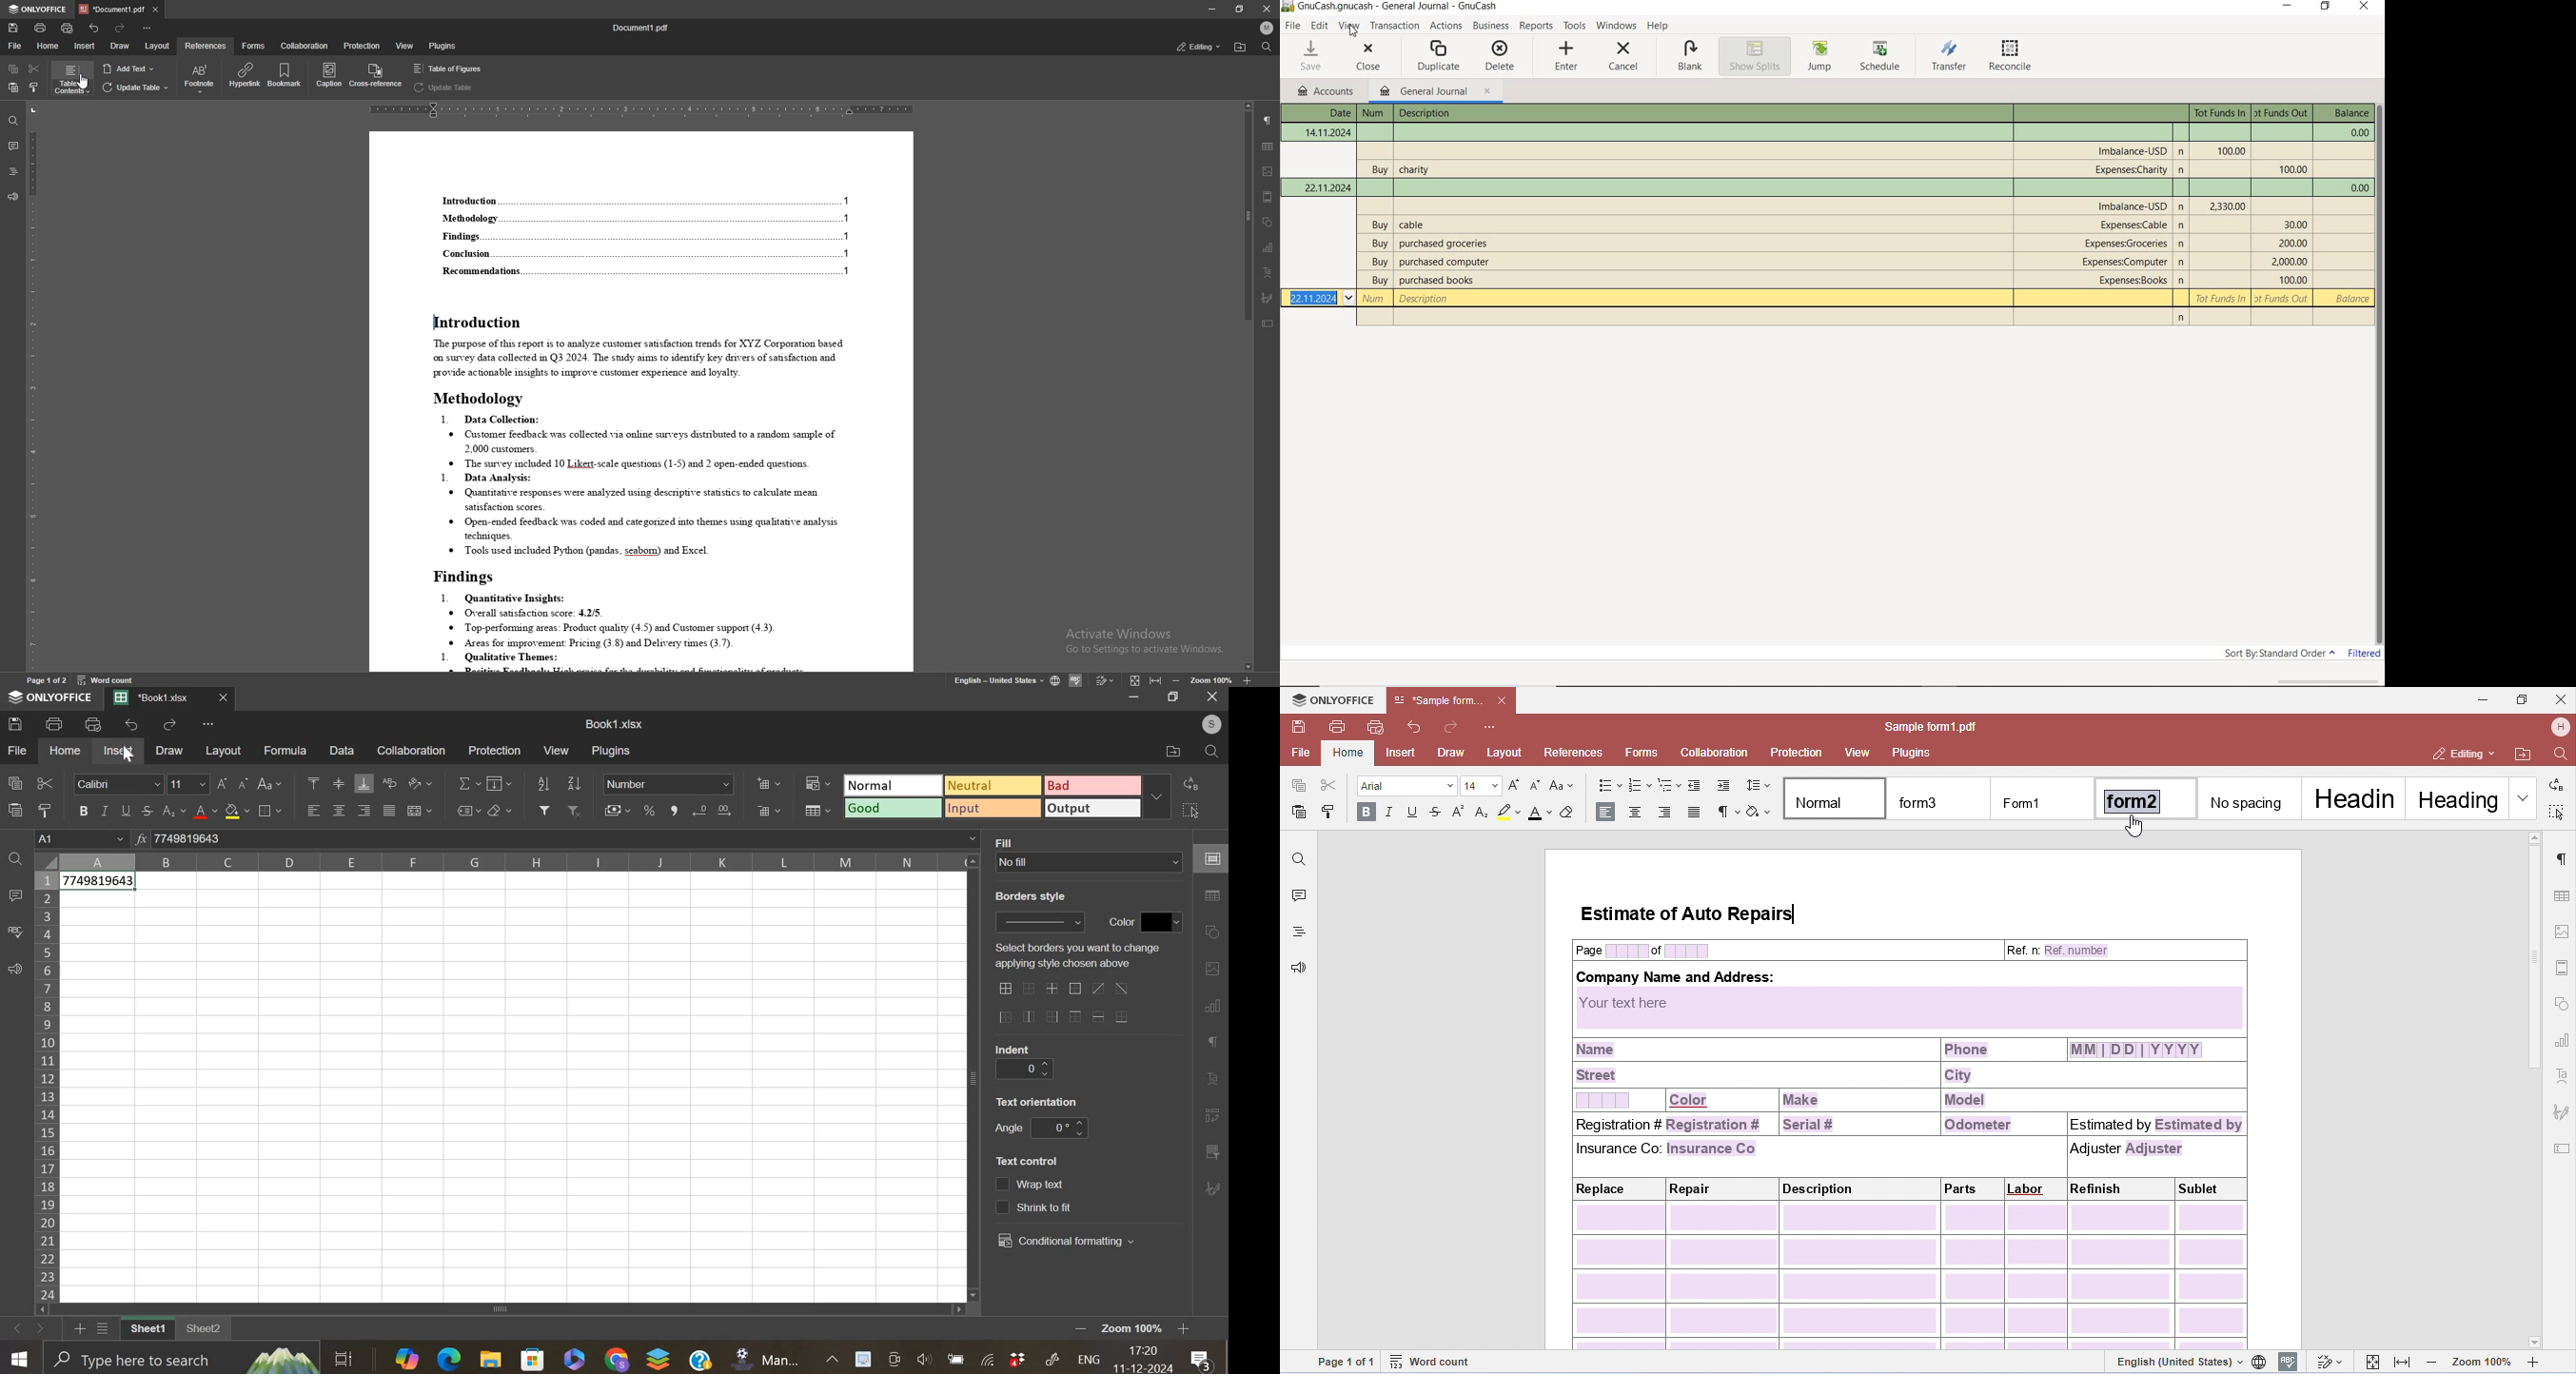 This screenshot has height=1400, width=2576. What do you see at coordinates (1213, 9) in the screenshot?
I see `minimize` at bounding box center [1213, 9].